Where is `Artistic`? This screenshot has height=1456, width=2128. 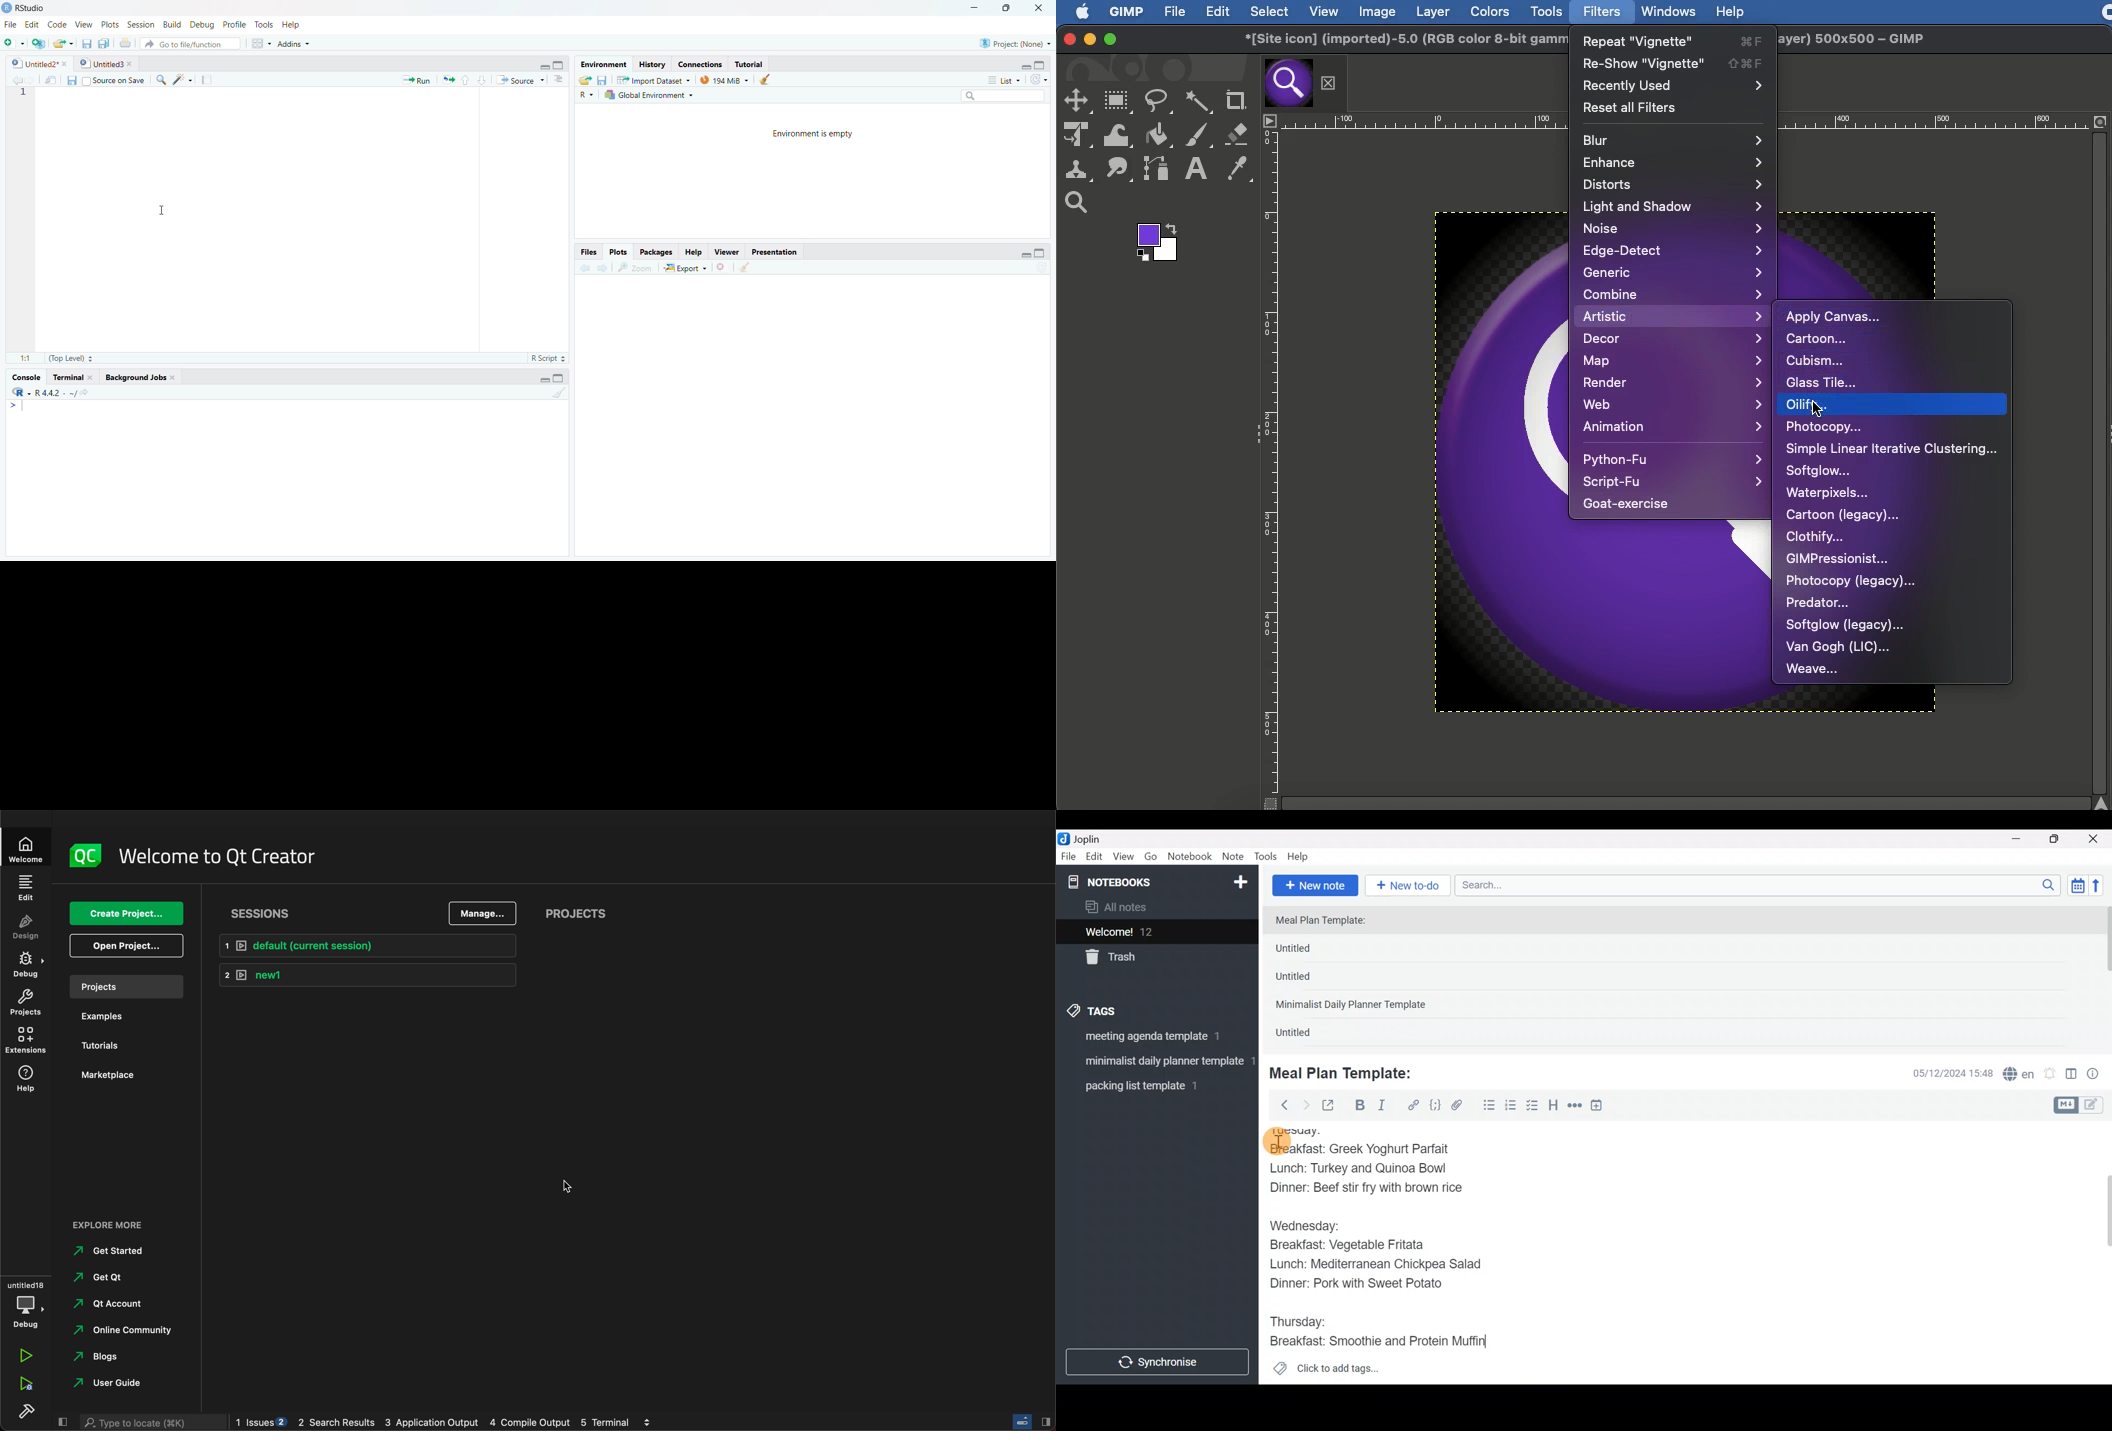
Artistic is located at coordinates (1672, 316).